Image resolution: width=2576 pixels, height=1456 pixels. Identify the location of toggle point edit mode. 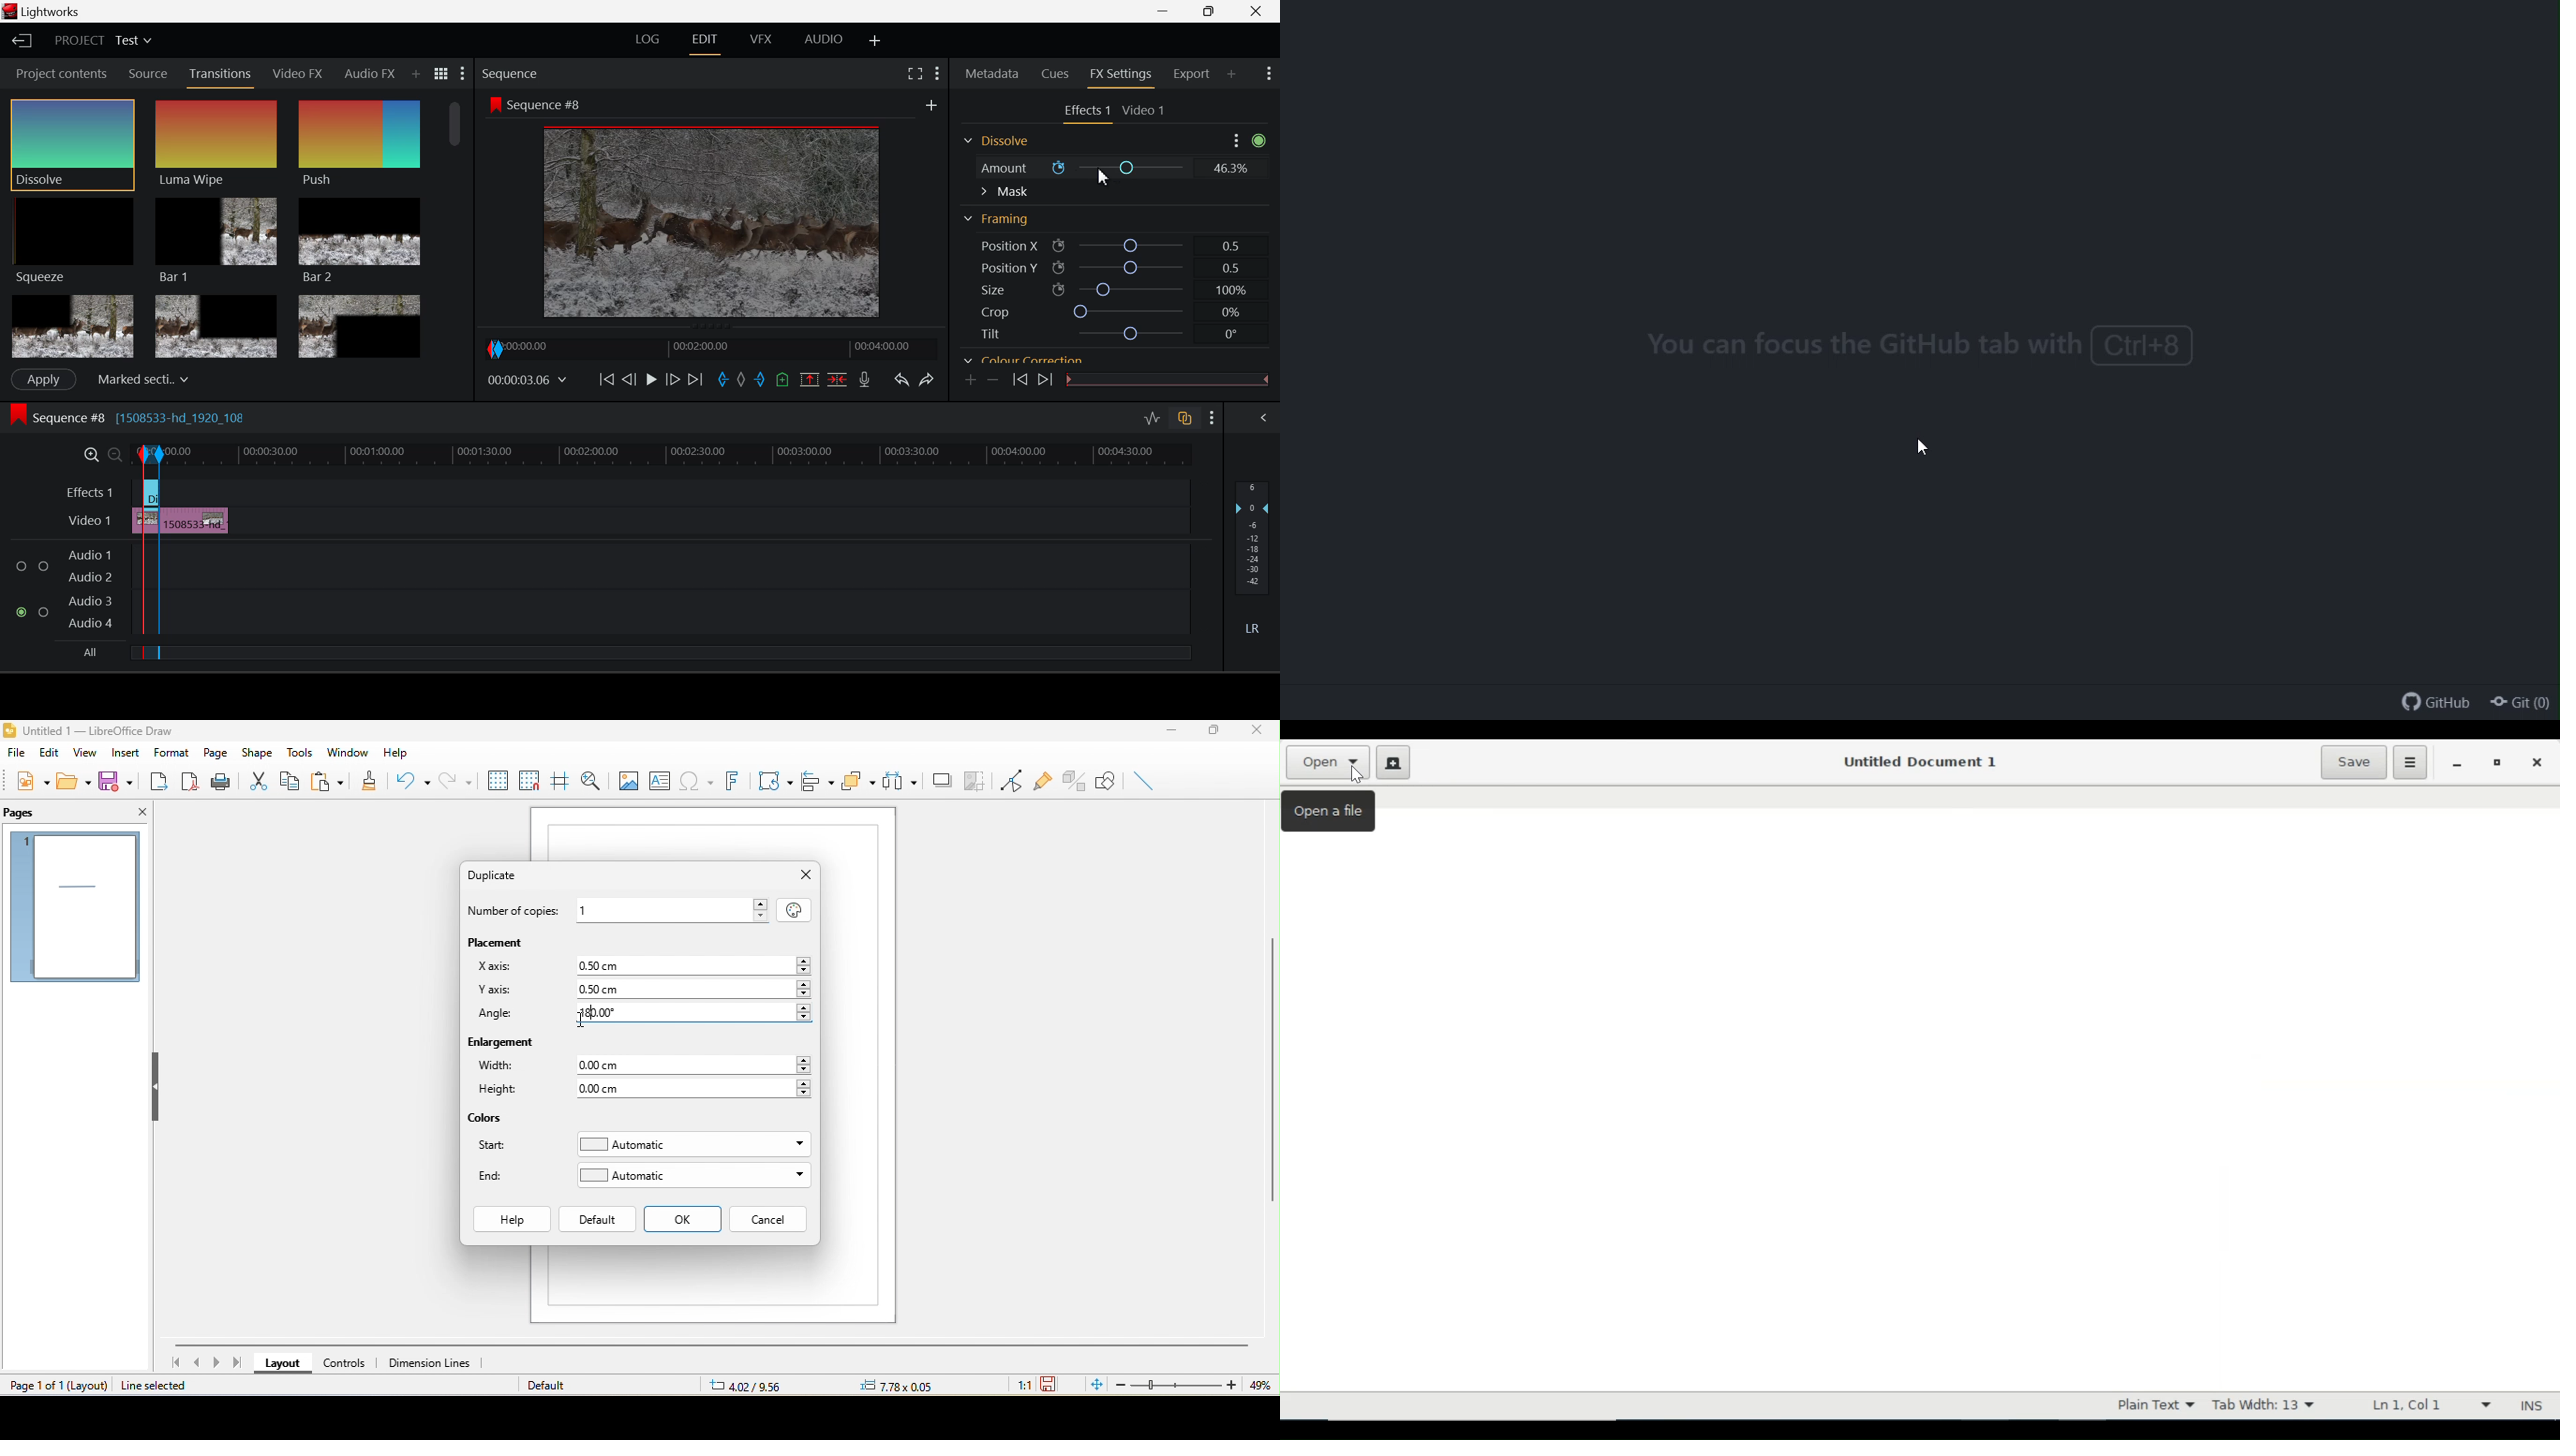
(1006, 778).